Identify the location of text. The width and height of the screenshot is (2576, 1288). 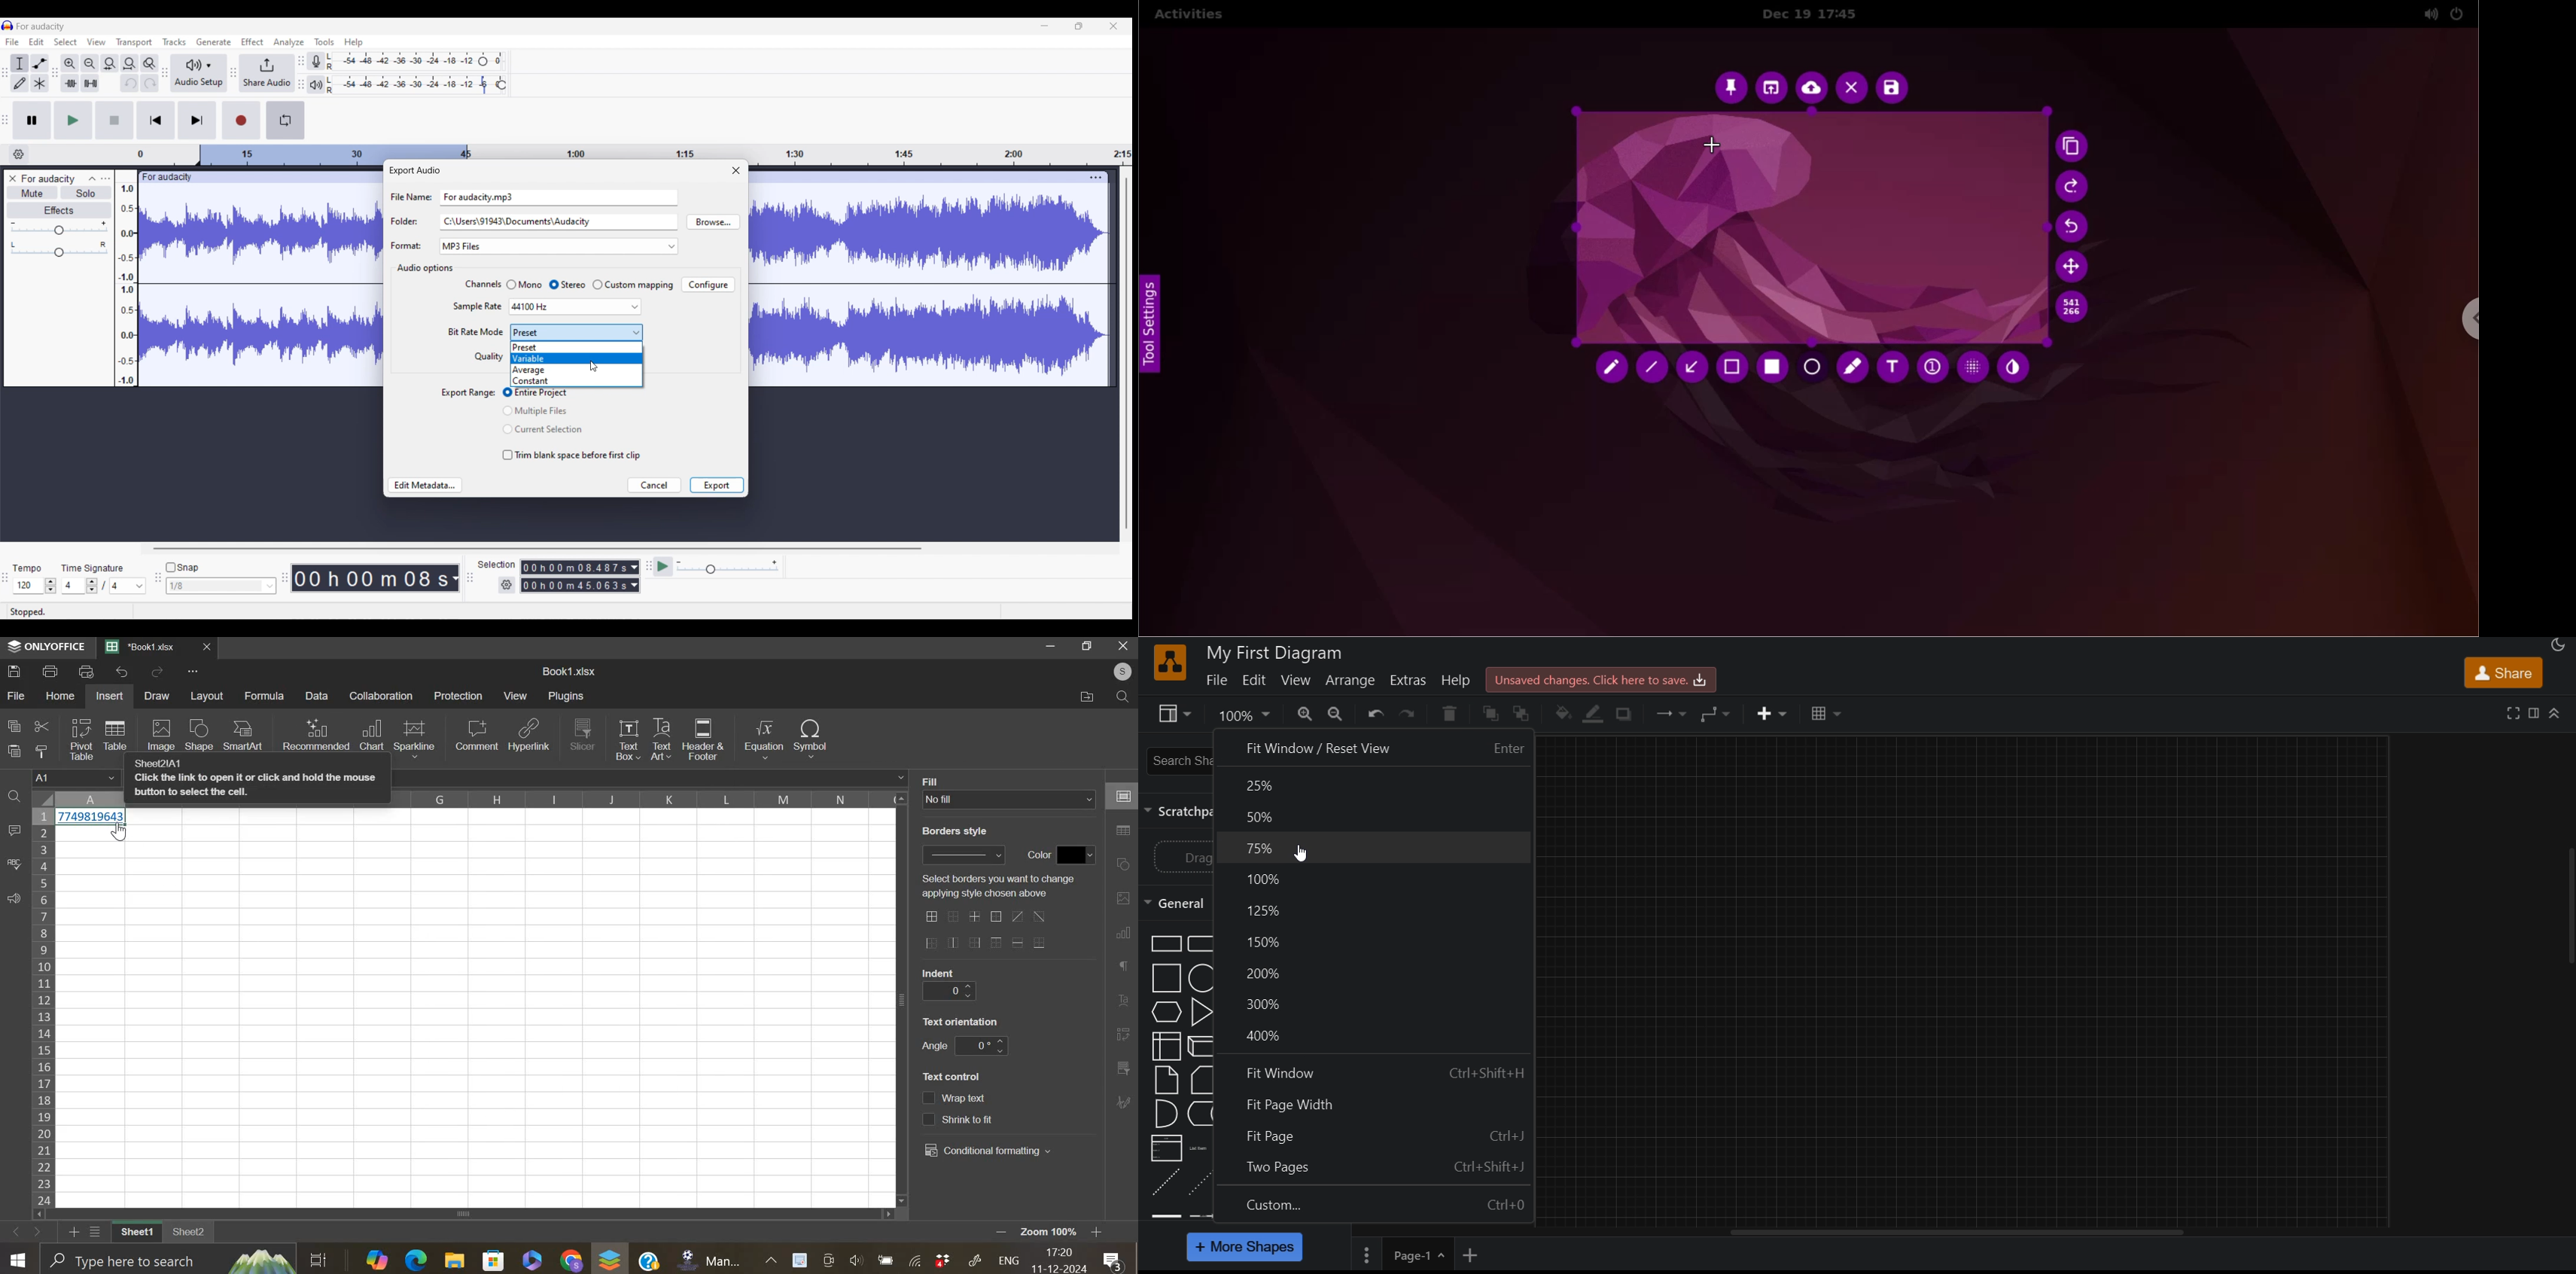
(936, 780).